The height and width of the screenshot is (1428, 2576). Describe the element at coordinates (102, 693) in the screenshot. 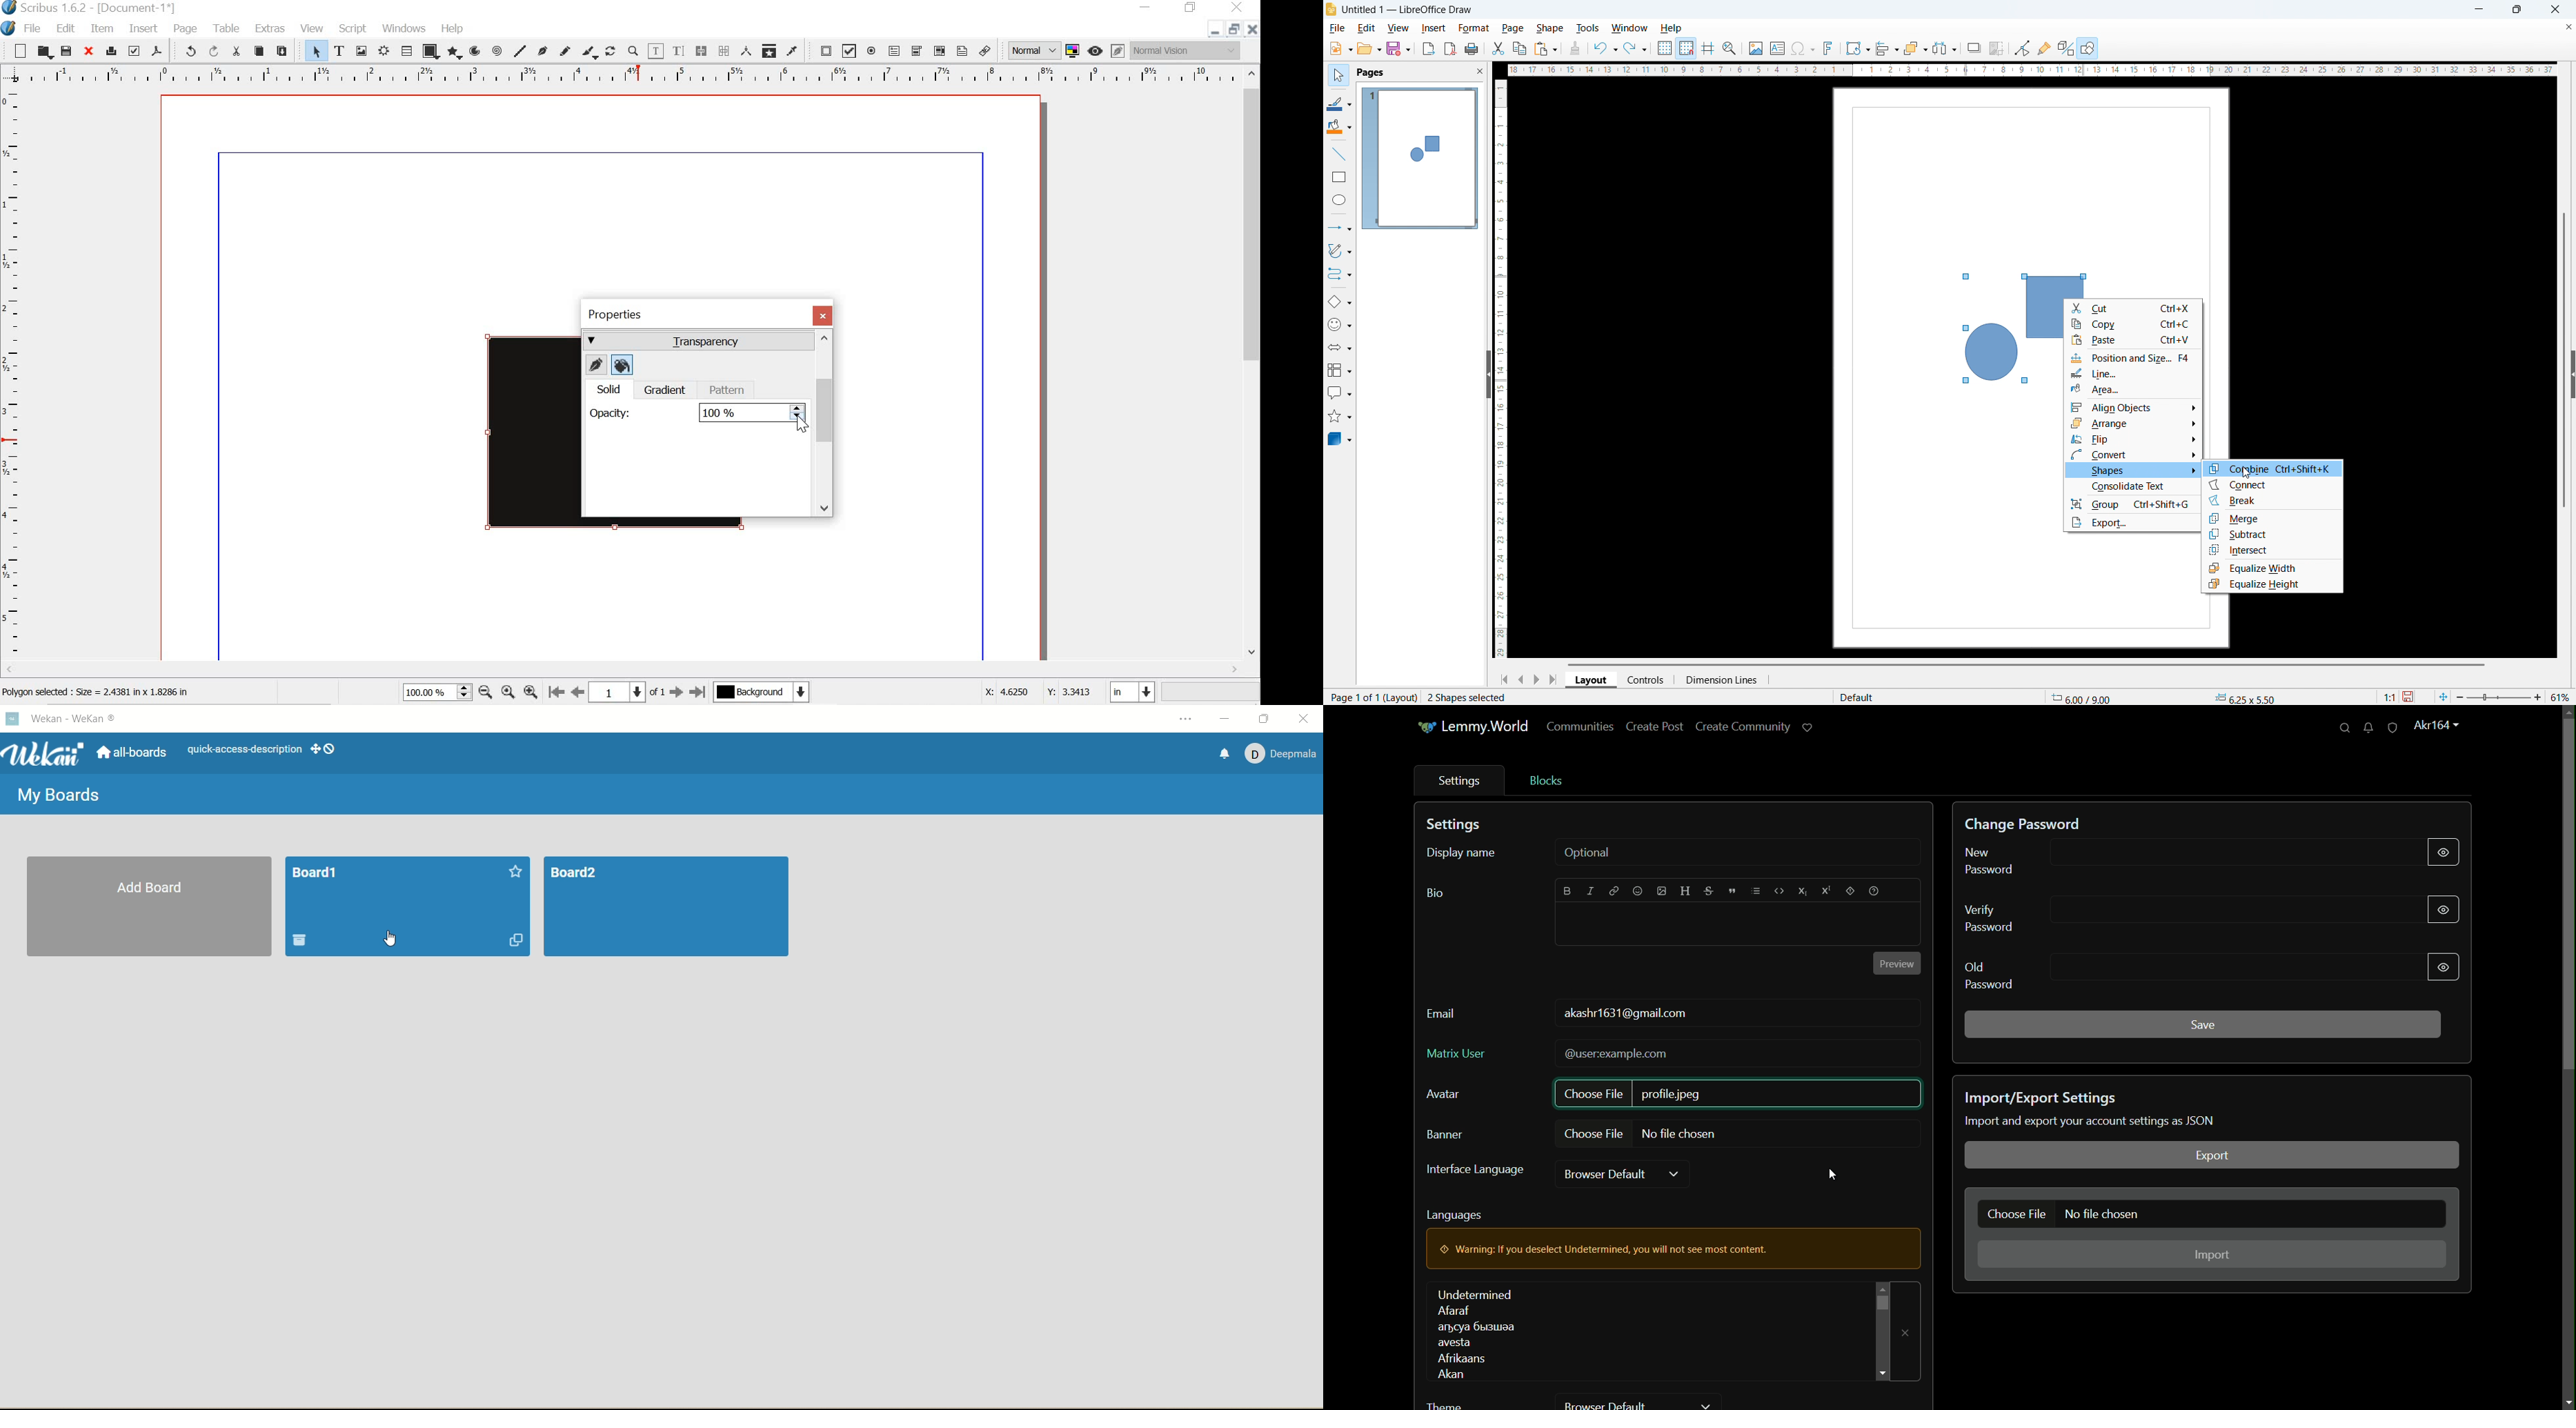

I see `Polygon selected : Size = 2.4381 in x 1.8286 in` at that location.